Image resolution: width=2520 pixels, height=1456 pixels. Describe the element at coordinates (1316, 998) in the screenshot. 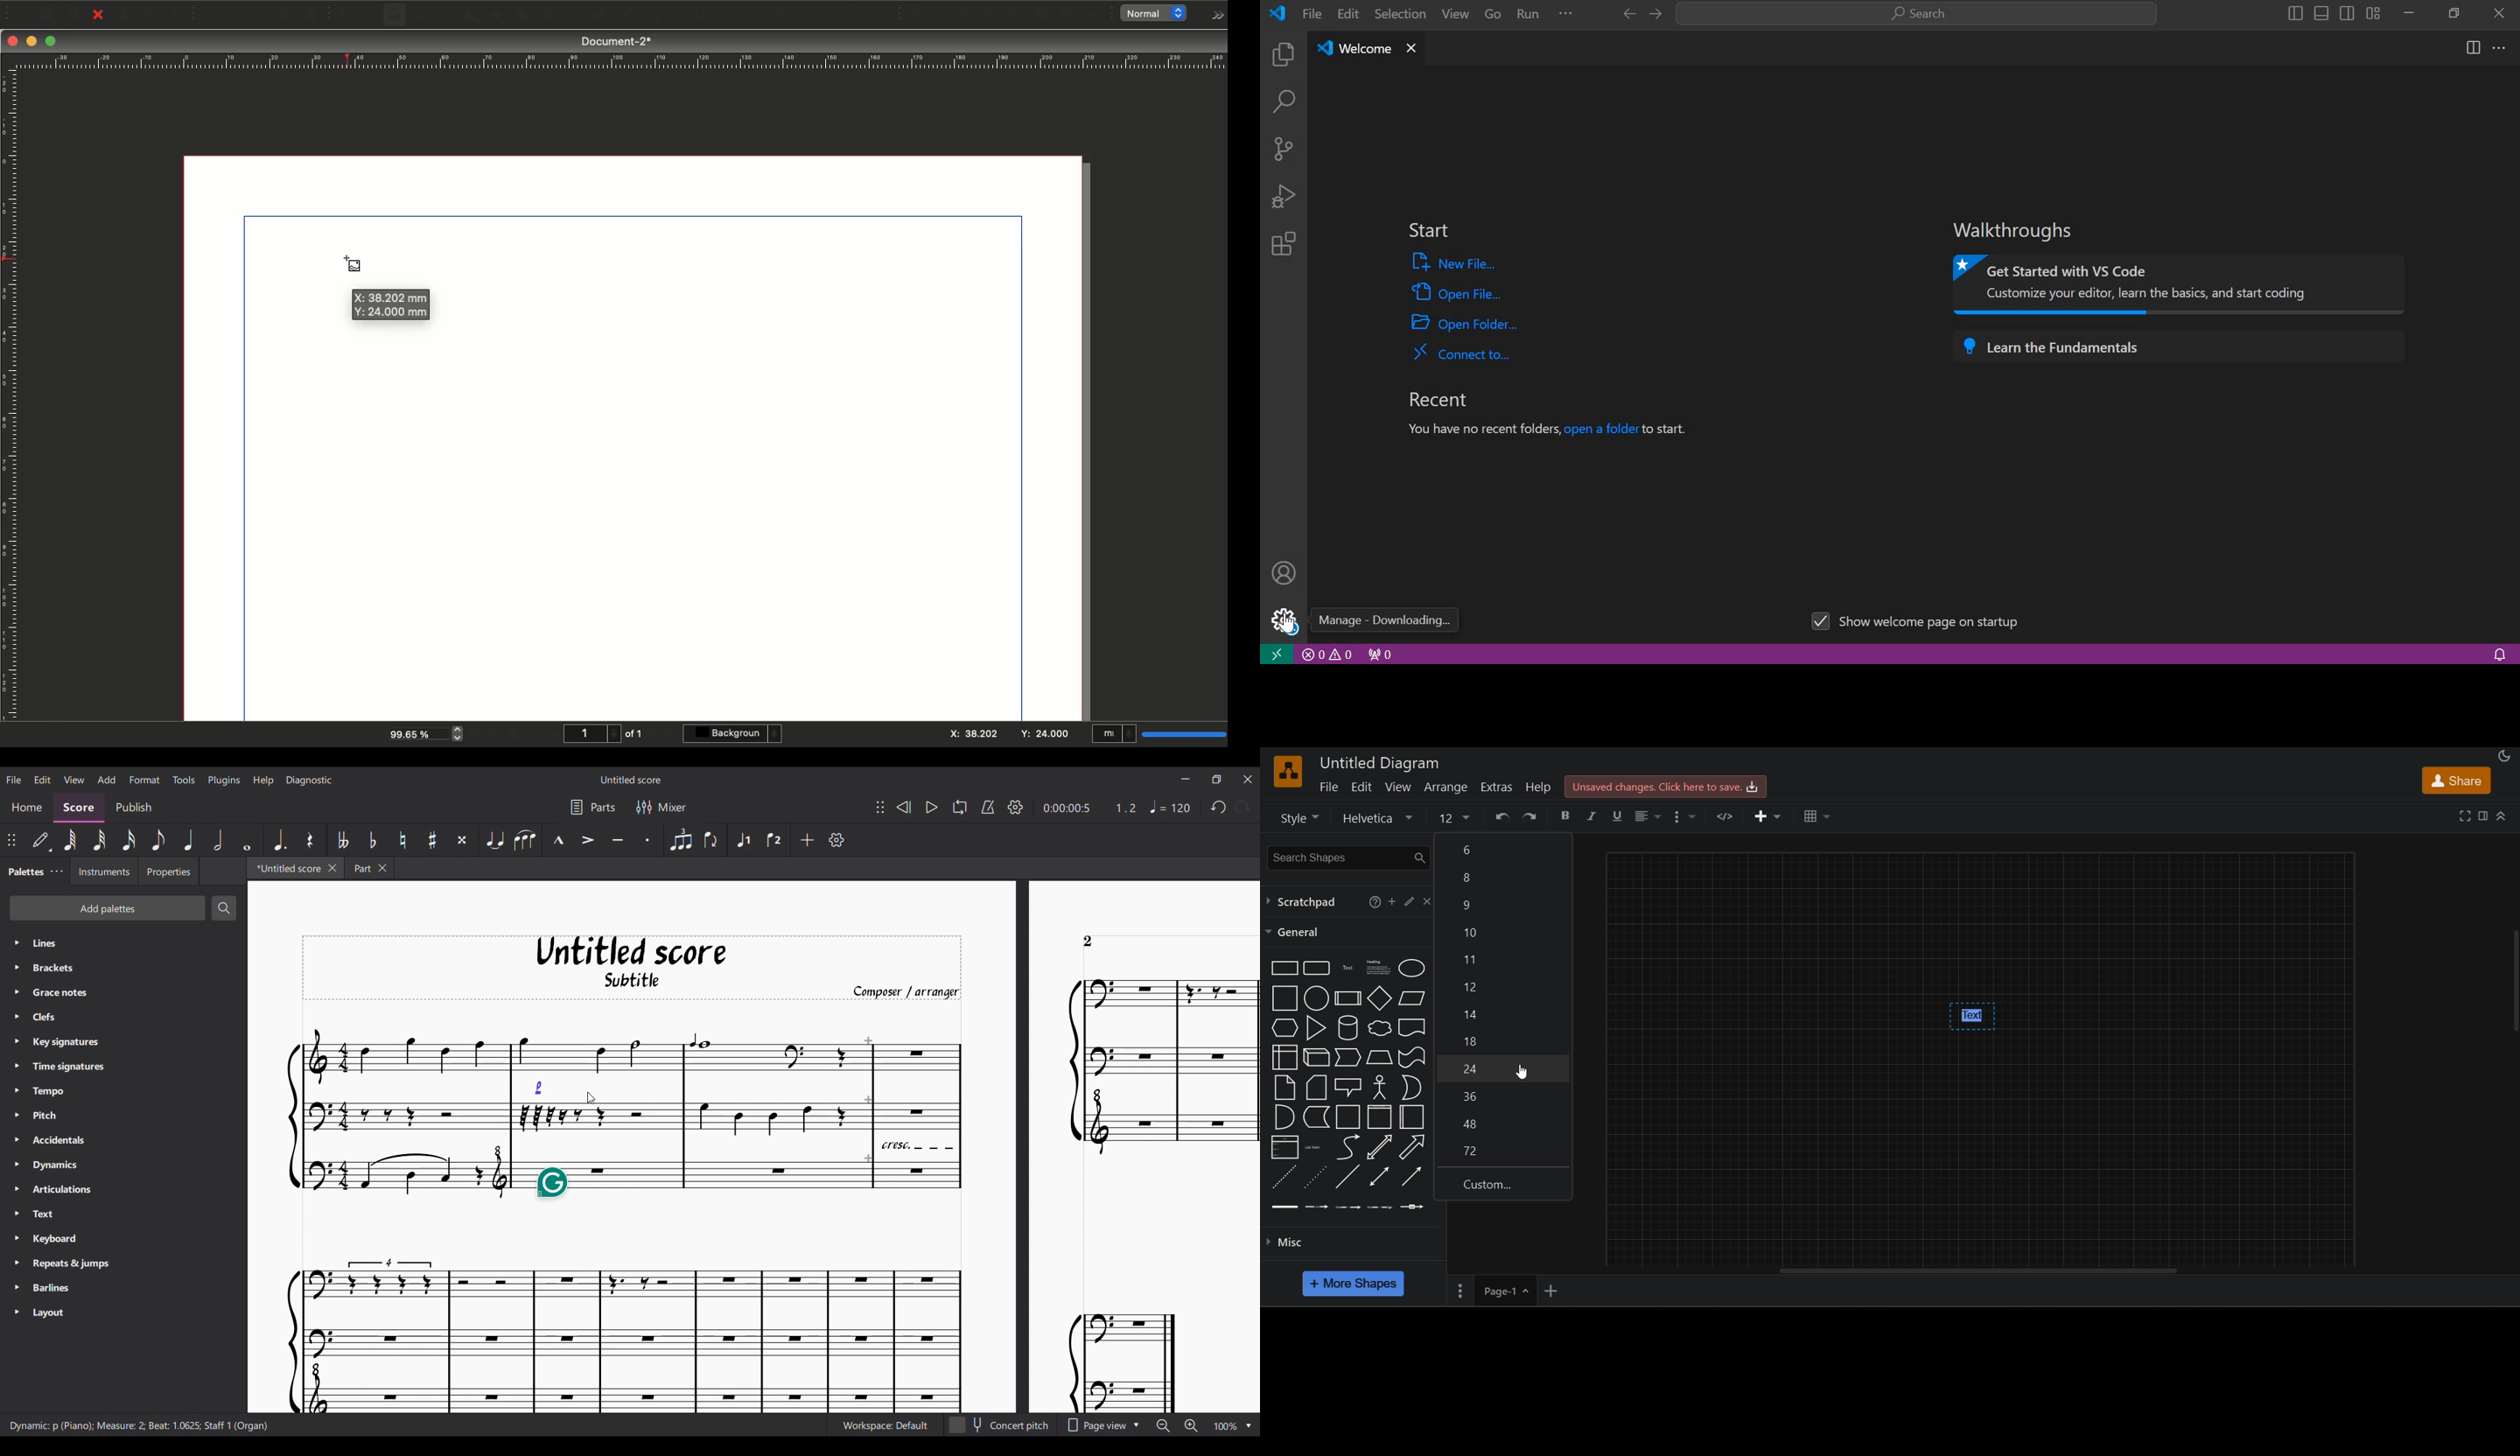

I see `Circle` at that location.